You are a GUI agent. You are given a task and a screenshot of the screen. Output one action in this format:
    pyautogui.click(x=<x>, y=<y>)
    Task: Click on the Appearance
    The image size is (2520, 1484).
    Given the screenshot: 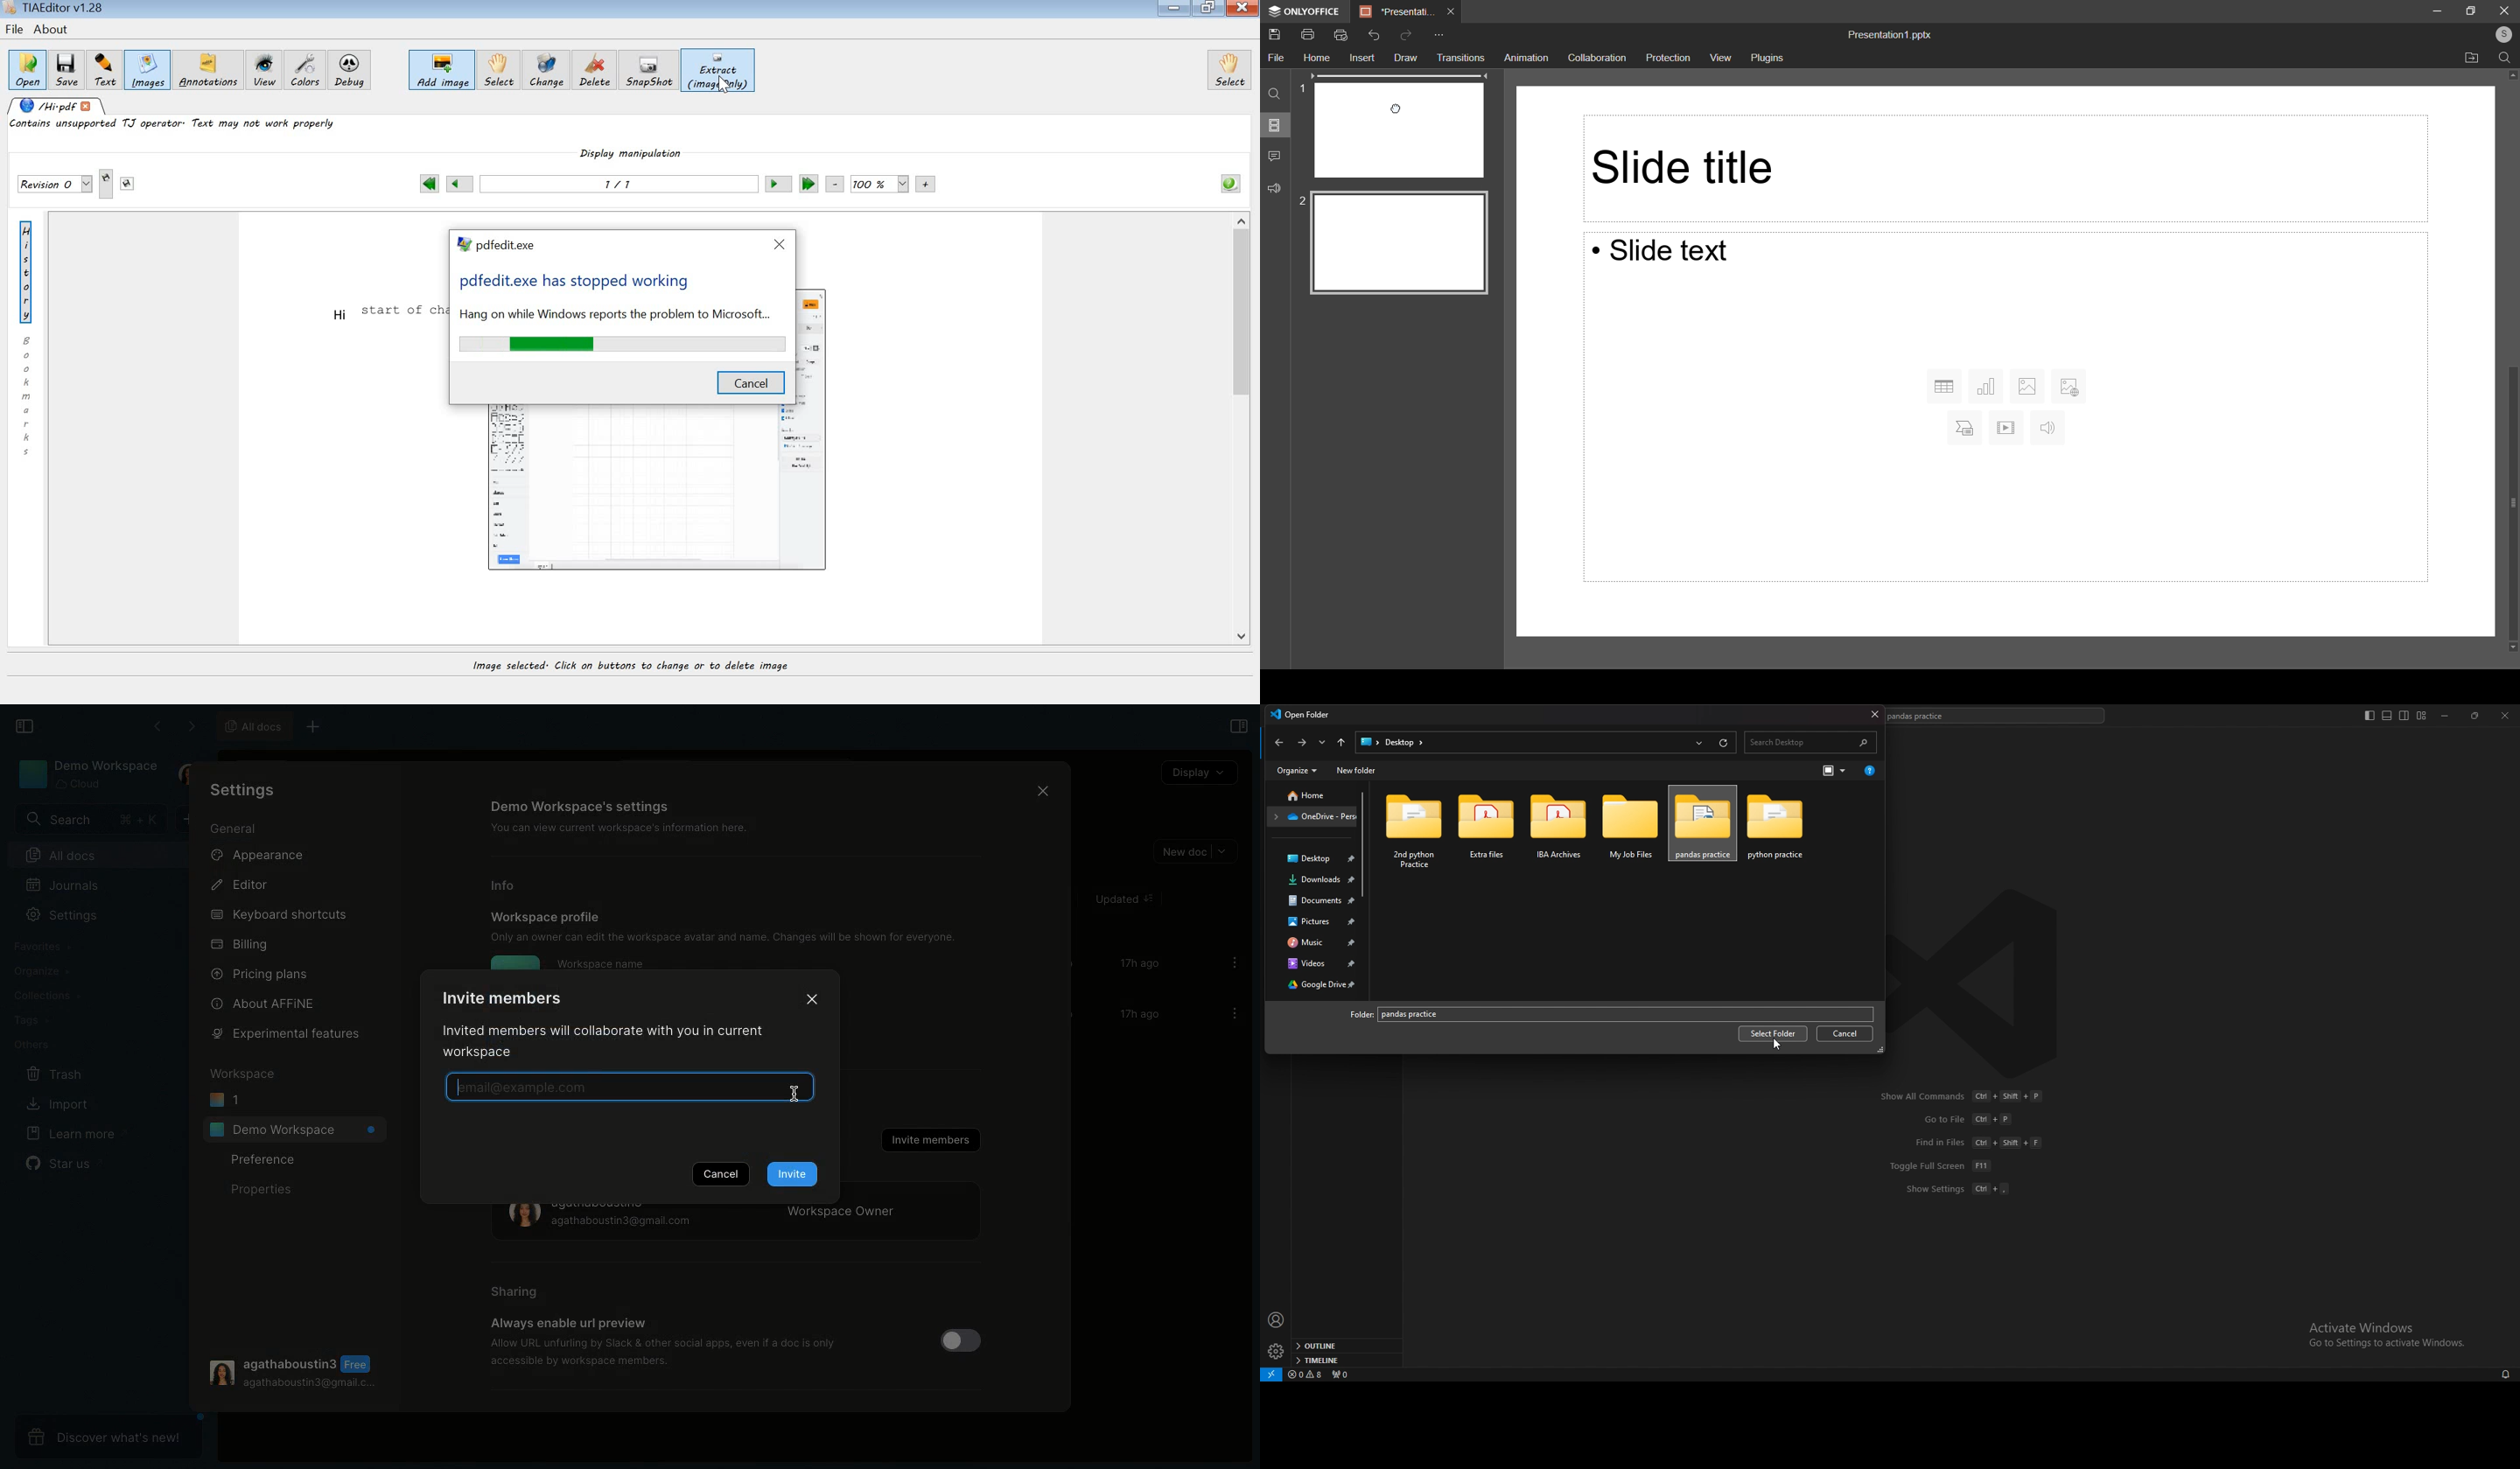 What is the action you would take?
    pyautogui.click(x=256, y=853)
    